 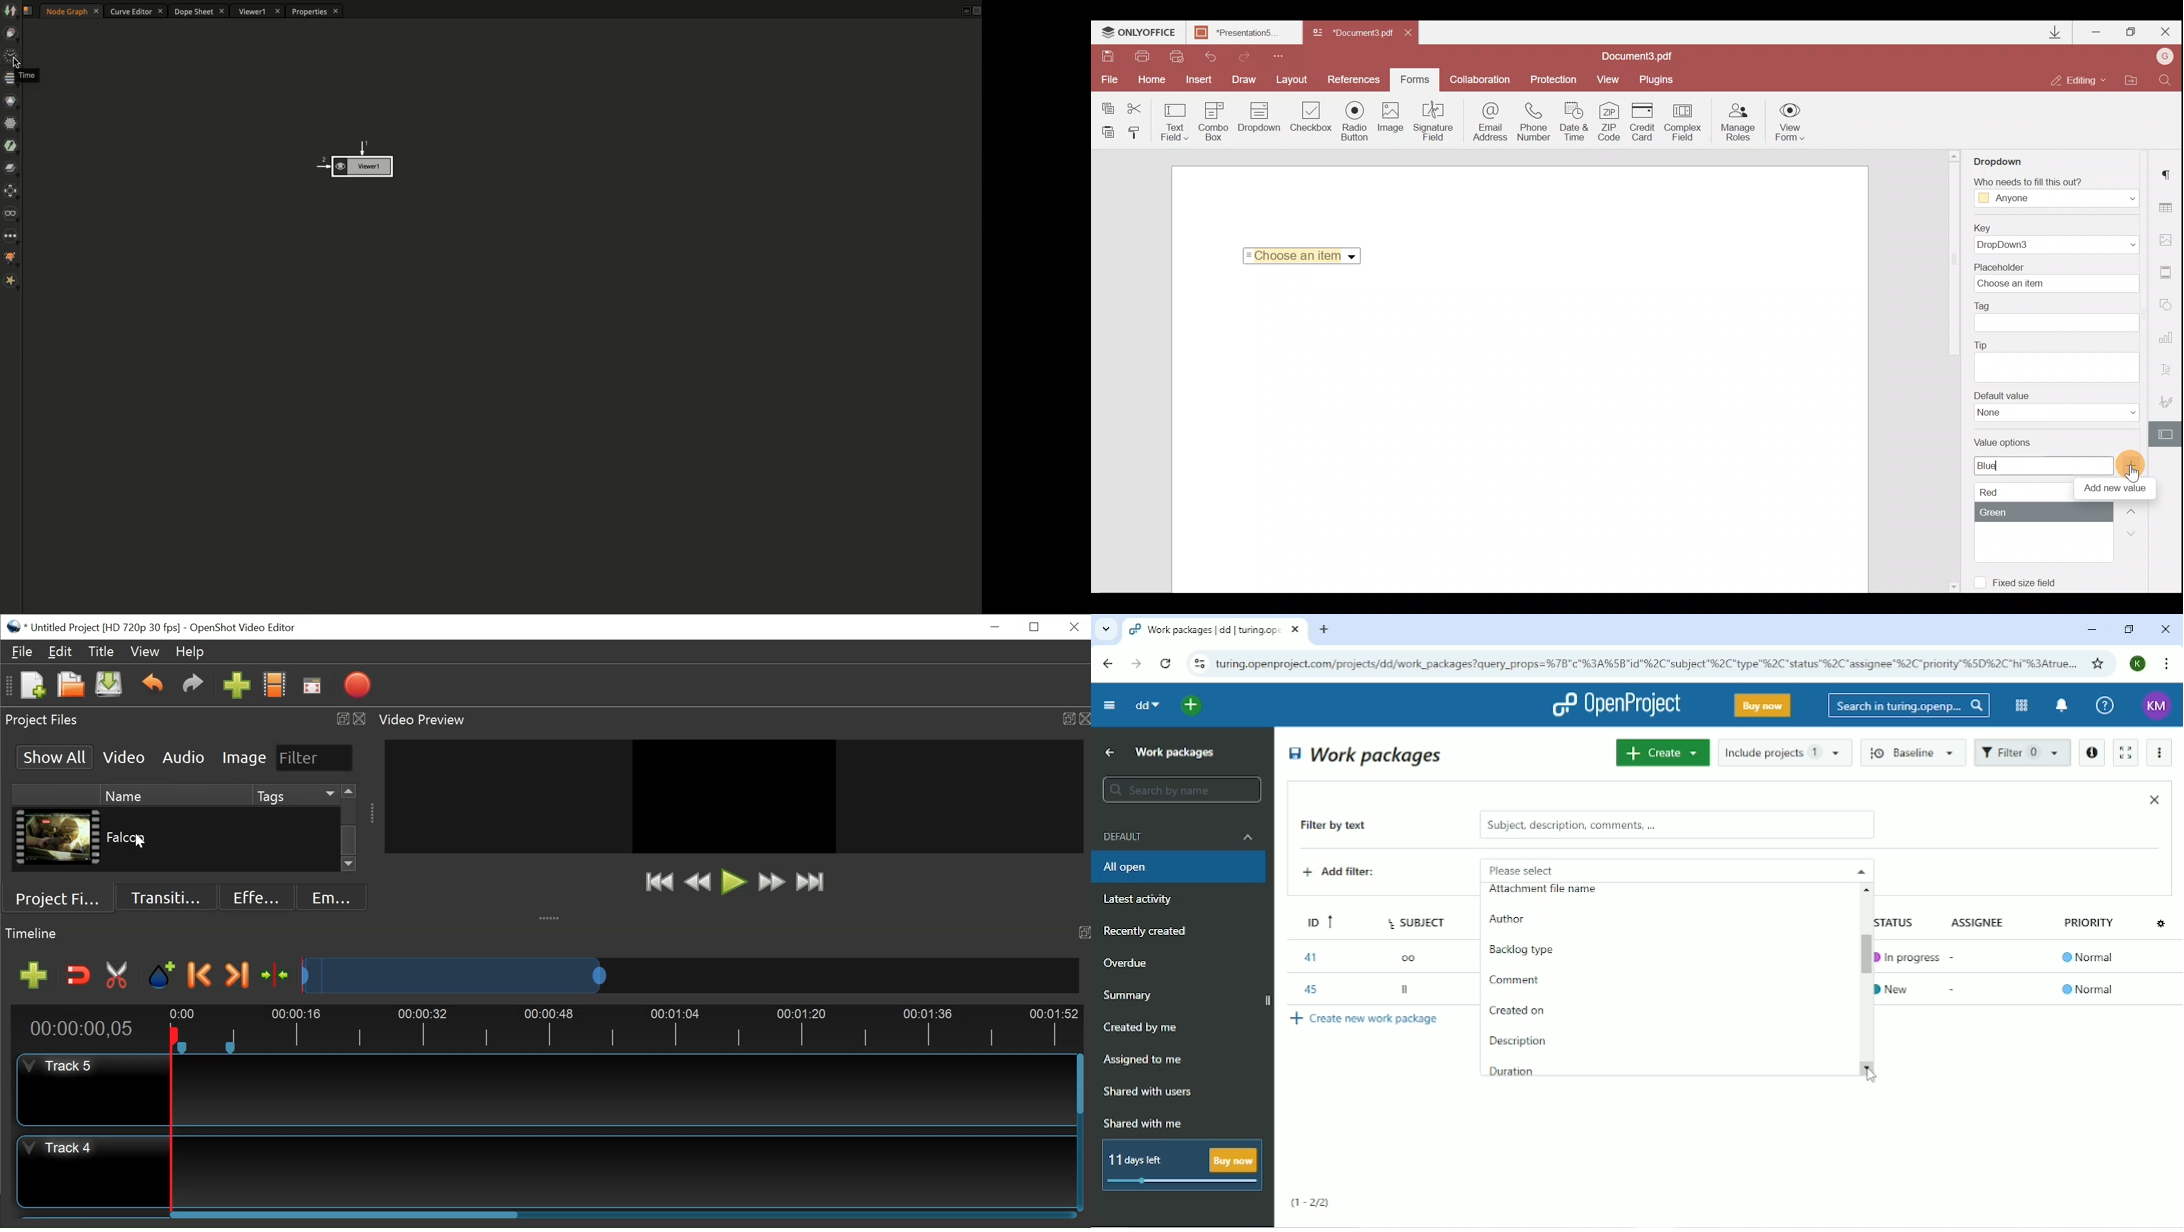 What do you see at coordinates (1245, 55) in the screenshot?
I see `Redo` at bounding box center [1245, 55].